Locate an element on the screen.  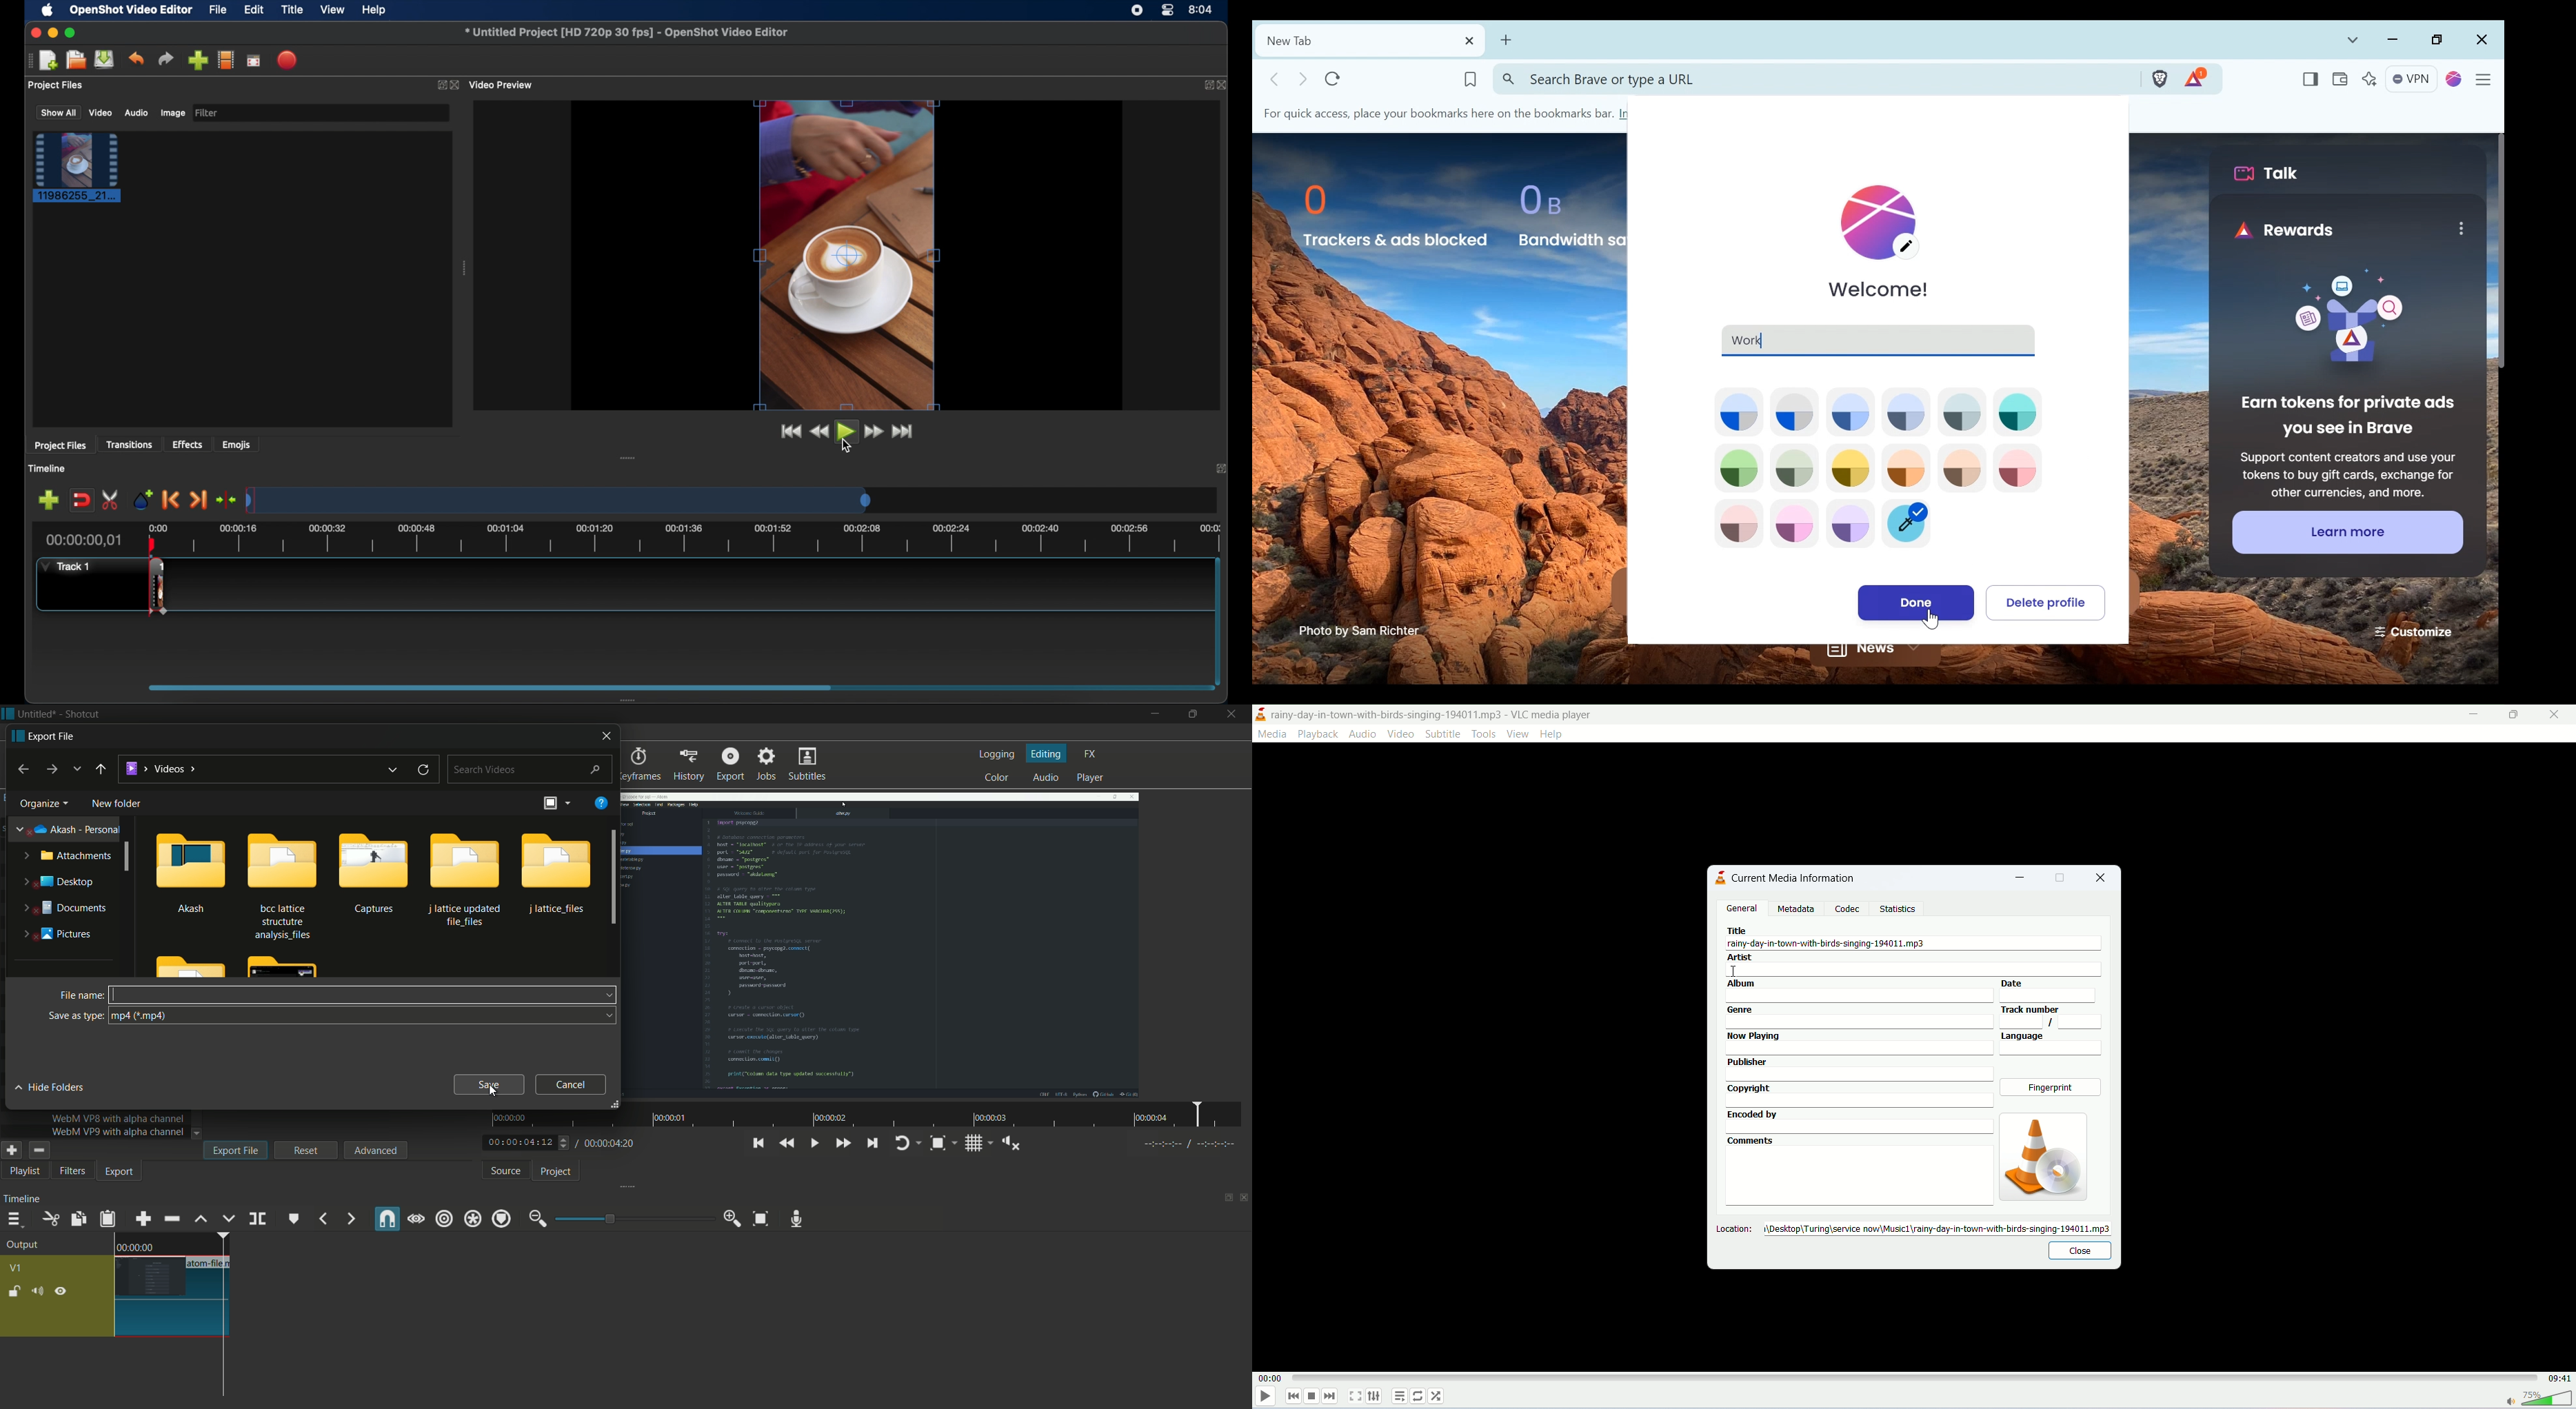
Support content creators and use your  tokens to buy gift cards, exchange for other currencies, and more. is located at coordinates (2346, 475).